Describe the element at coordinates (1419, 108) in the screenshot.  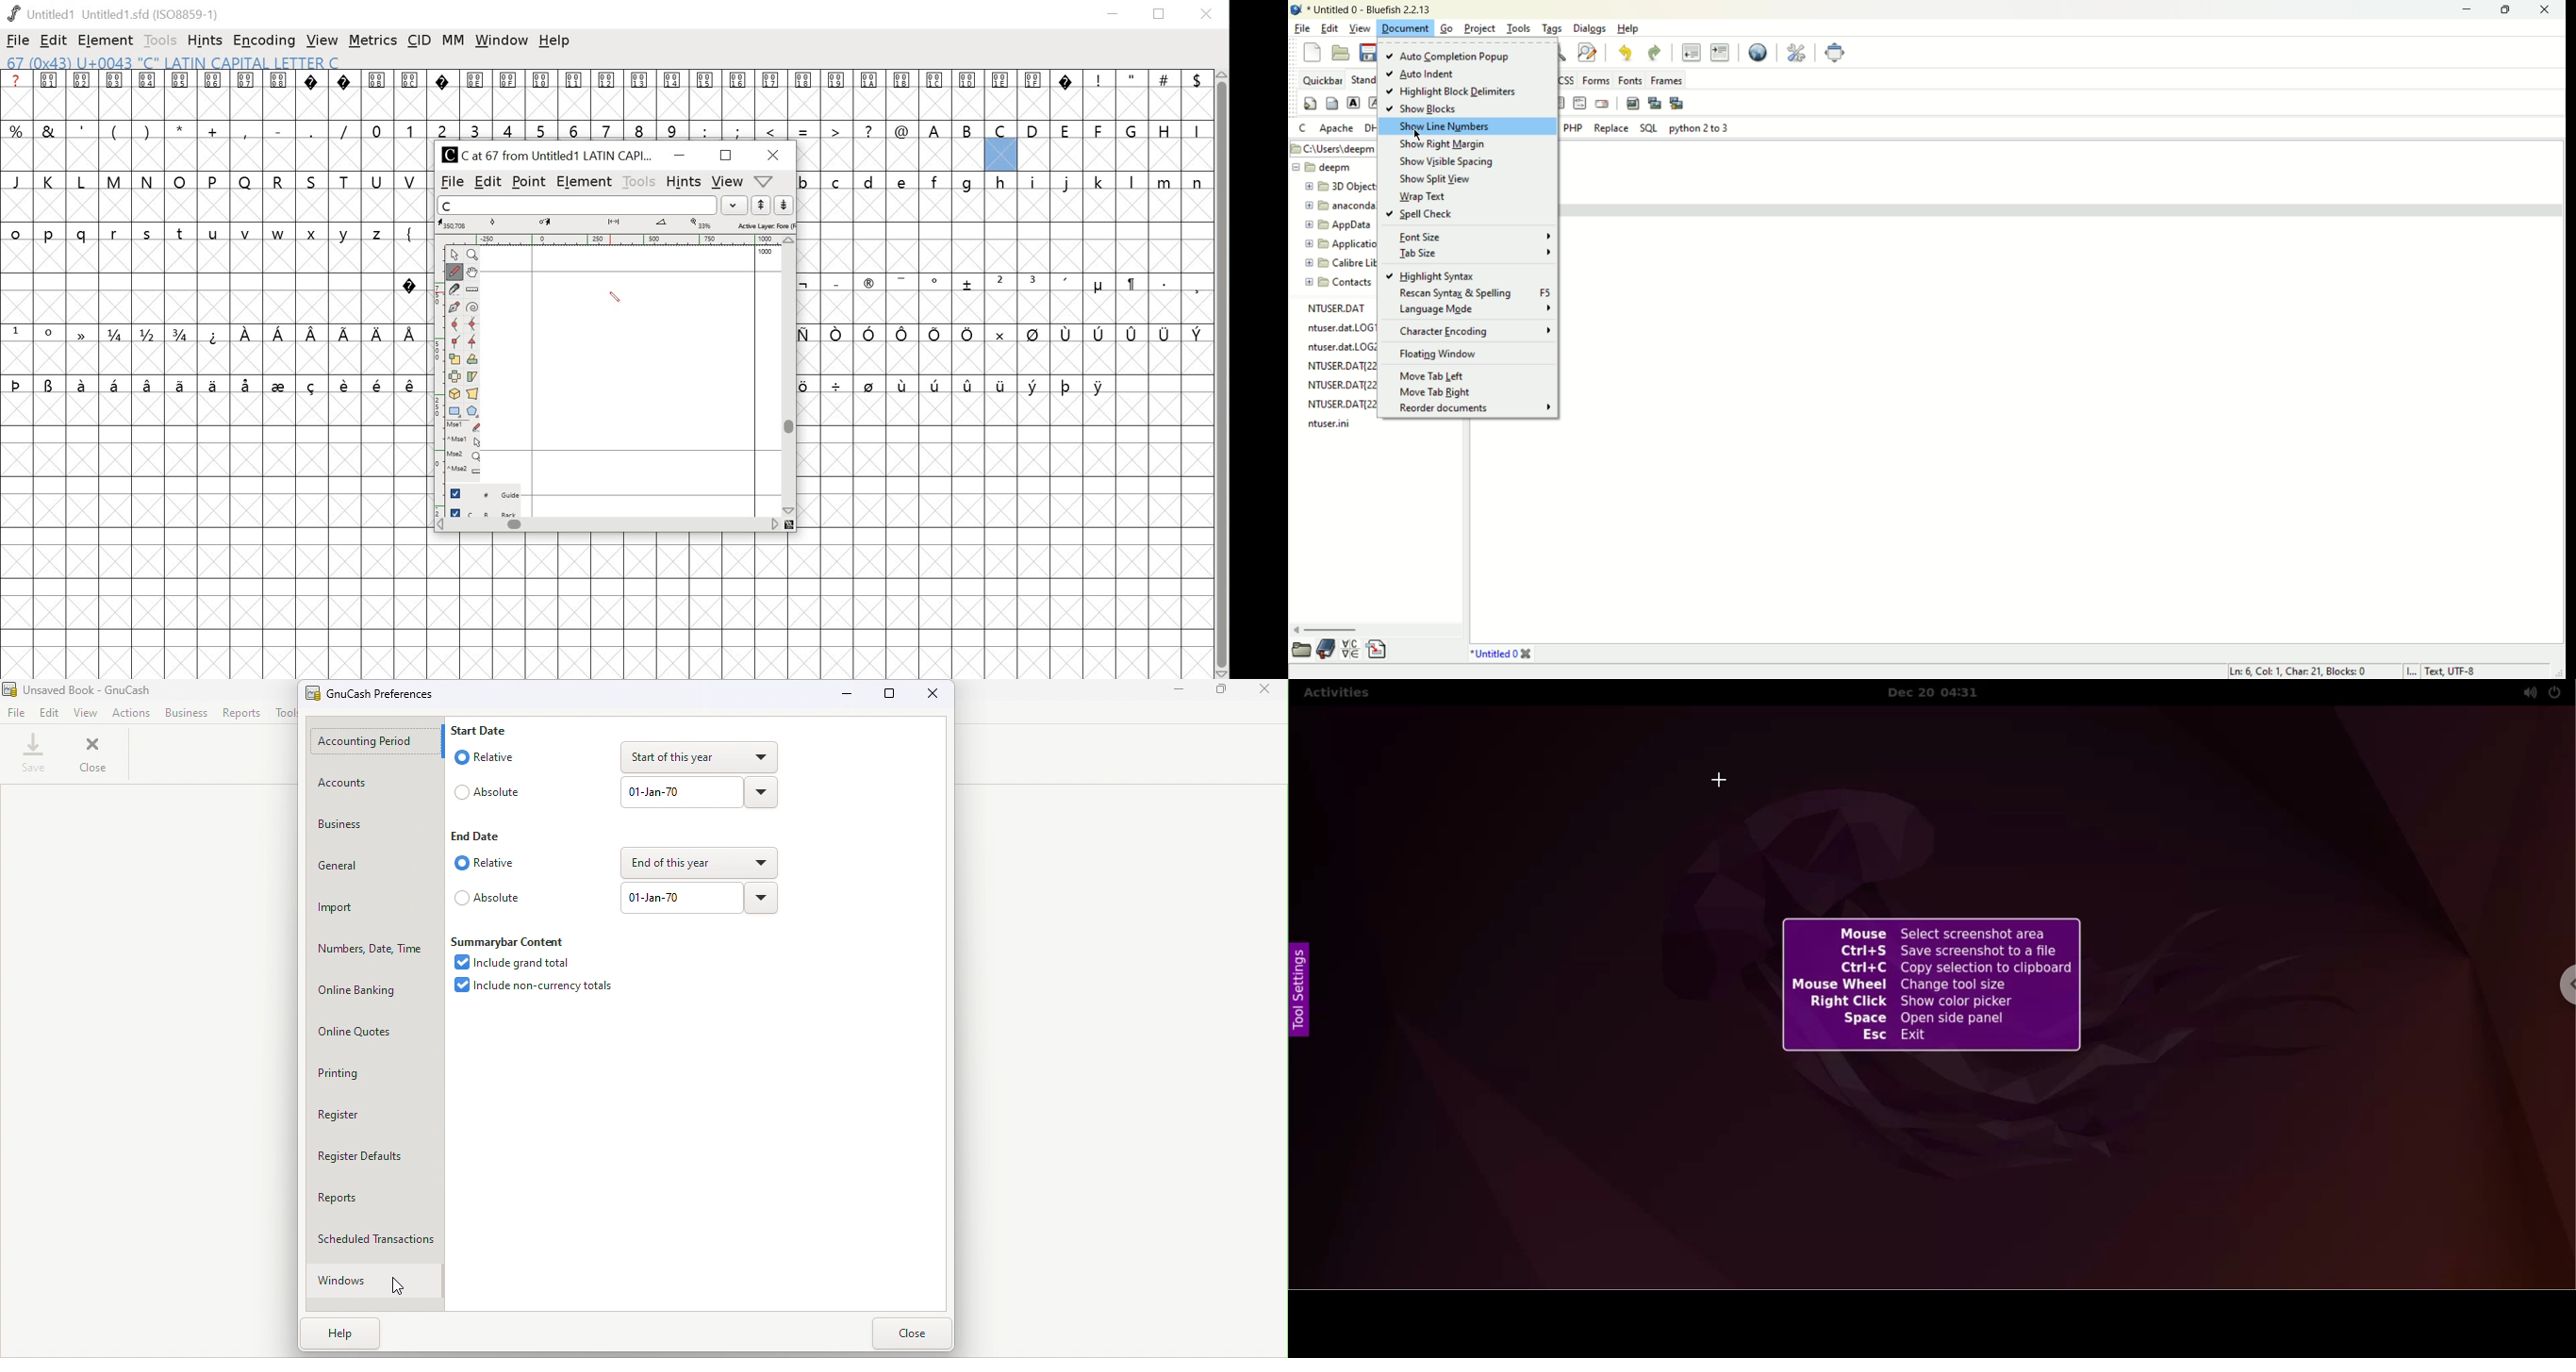
I see `show blocks` at that location.